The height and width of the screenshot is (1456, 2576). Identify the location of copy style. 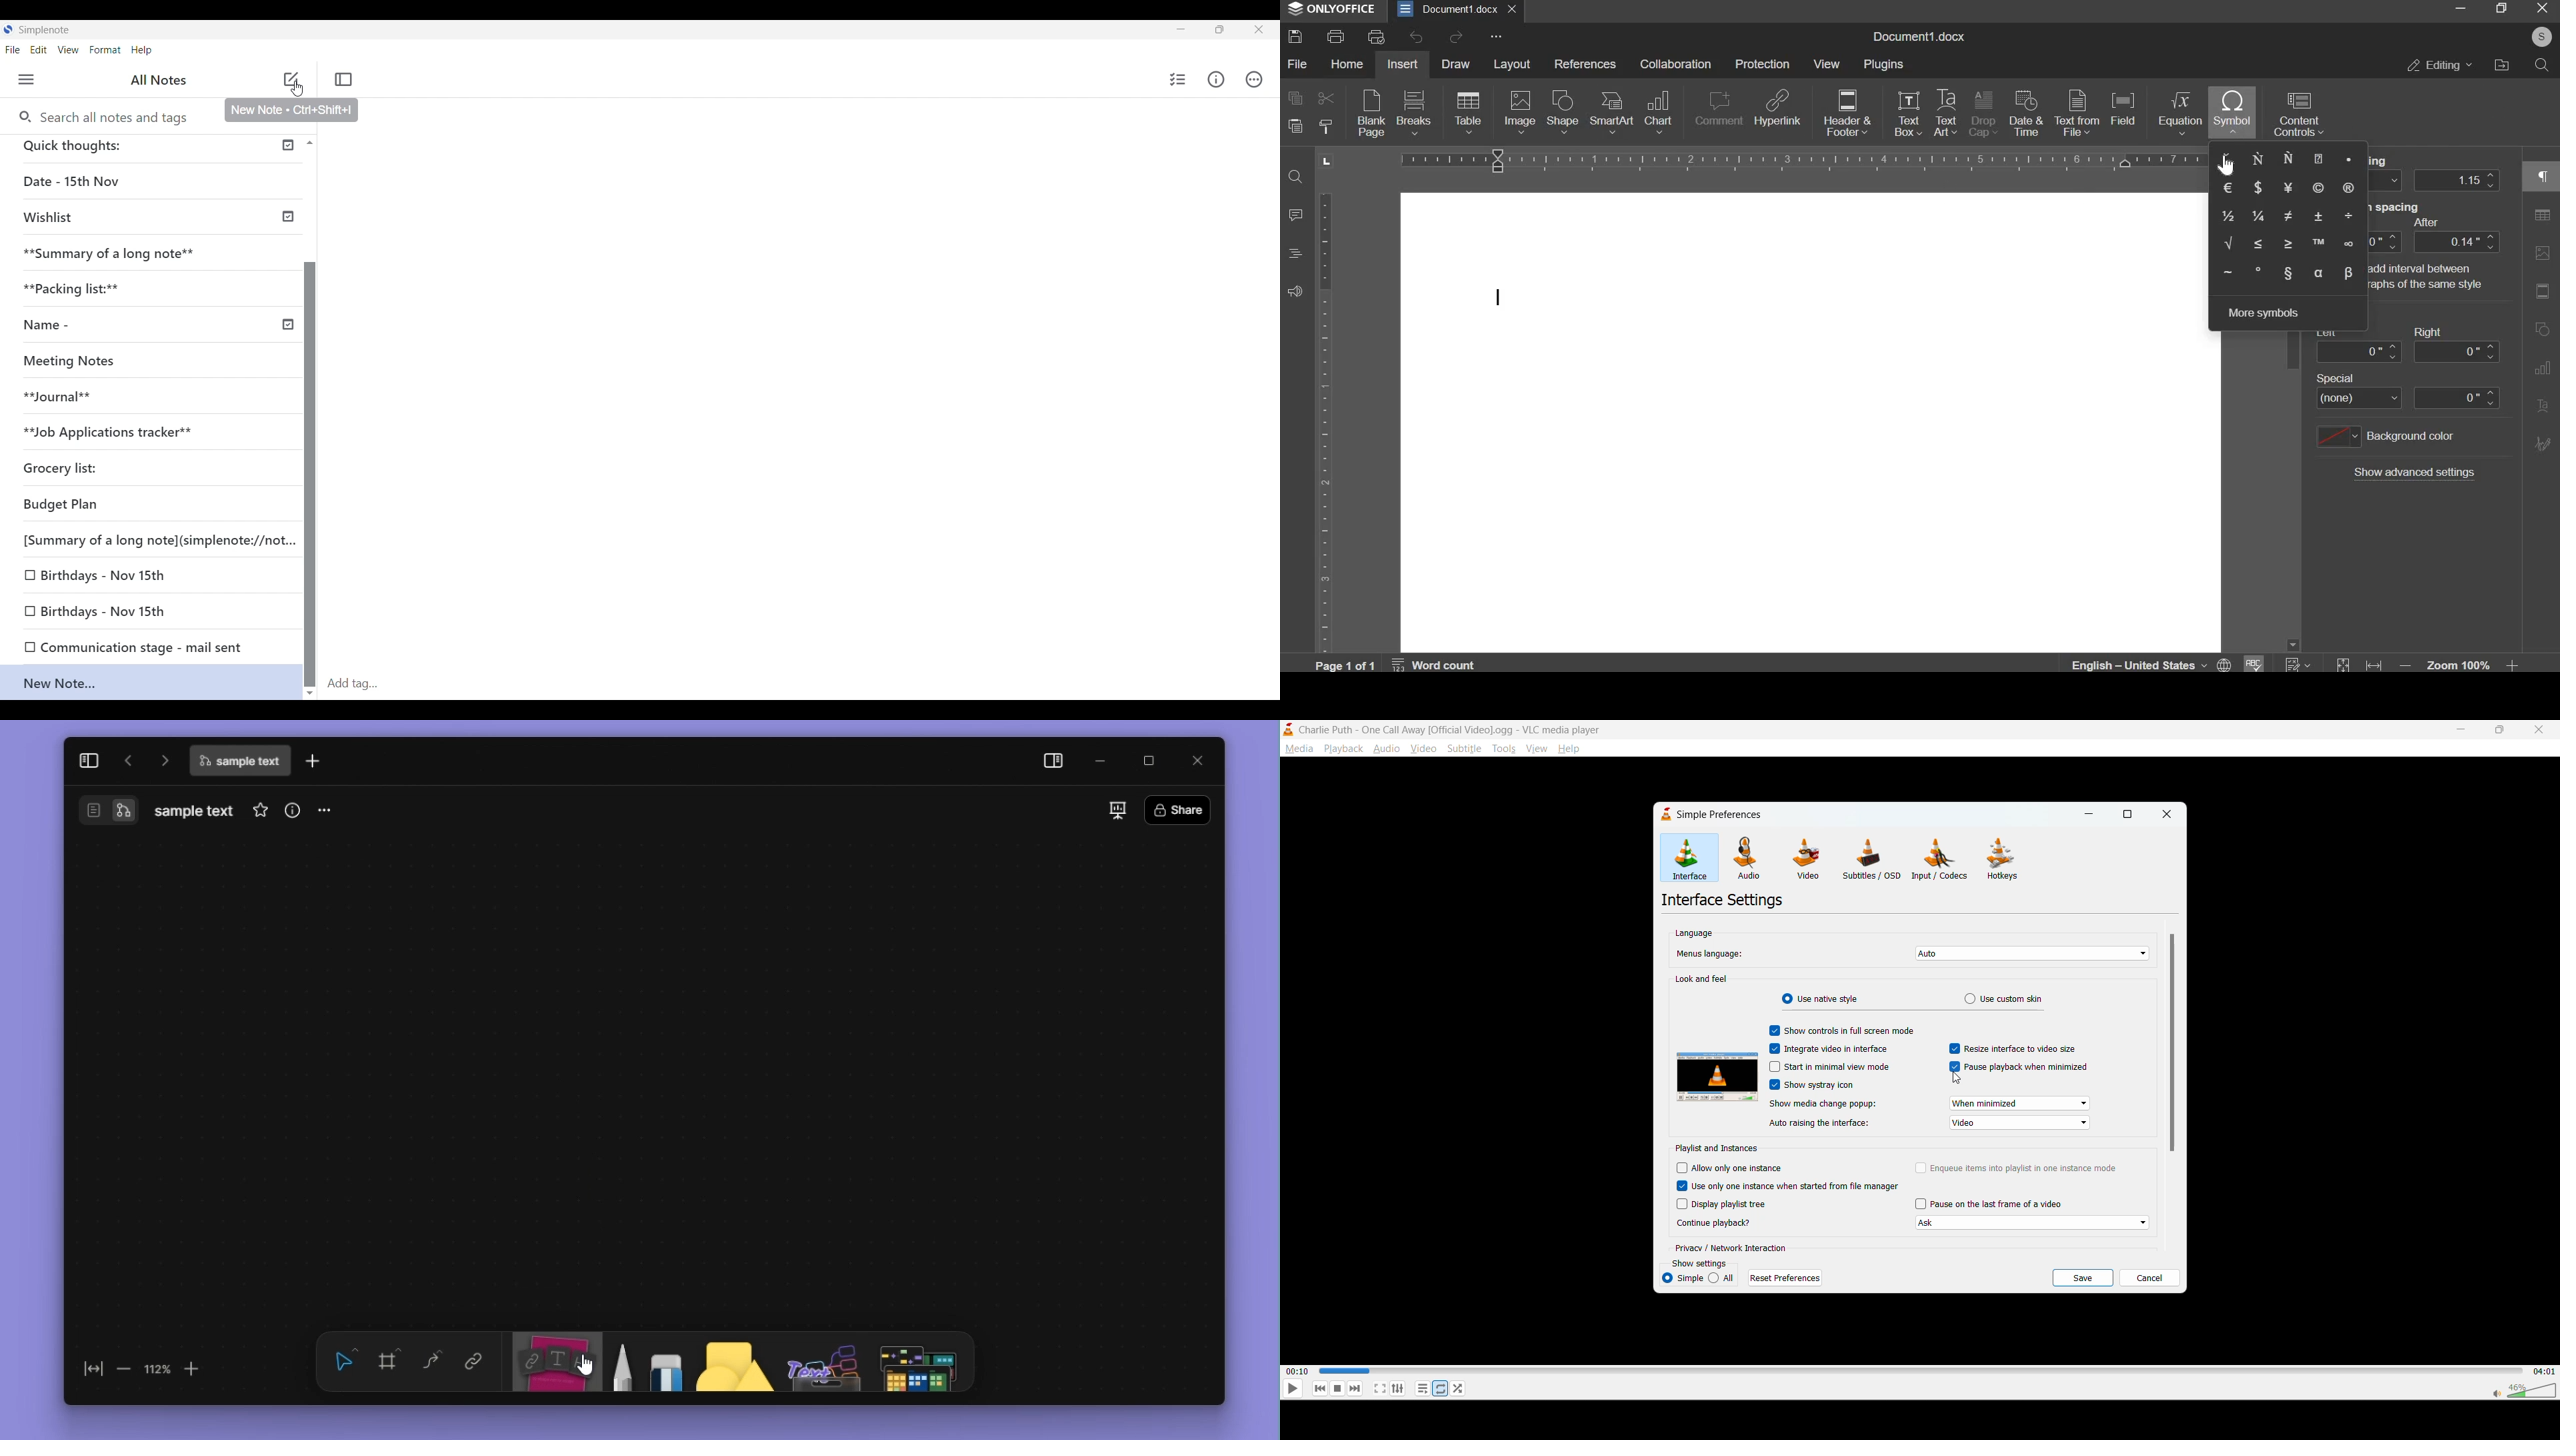
(1326, 125).